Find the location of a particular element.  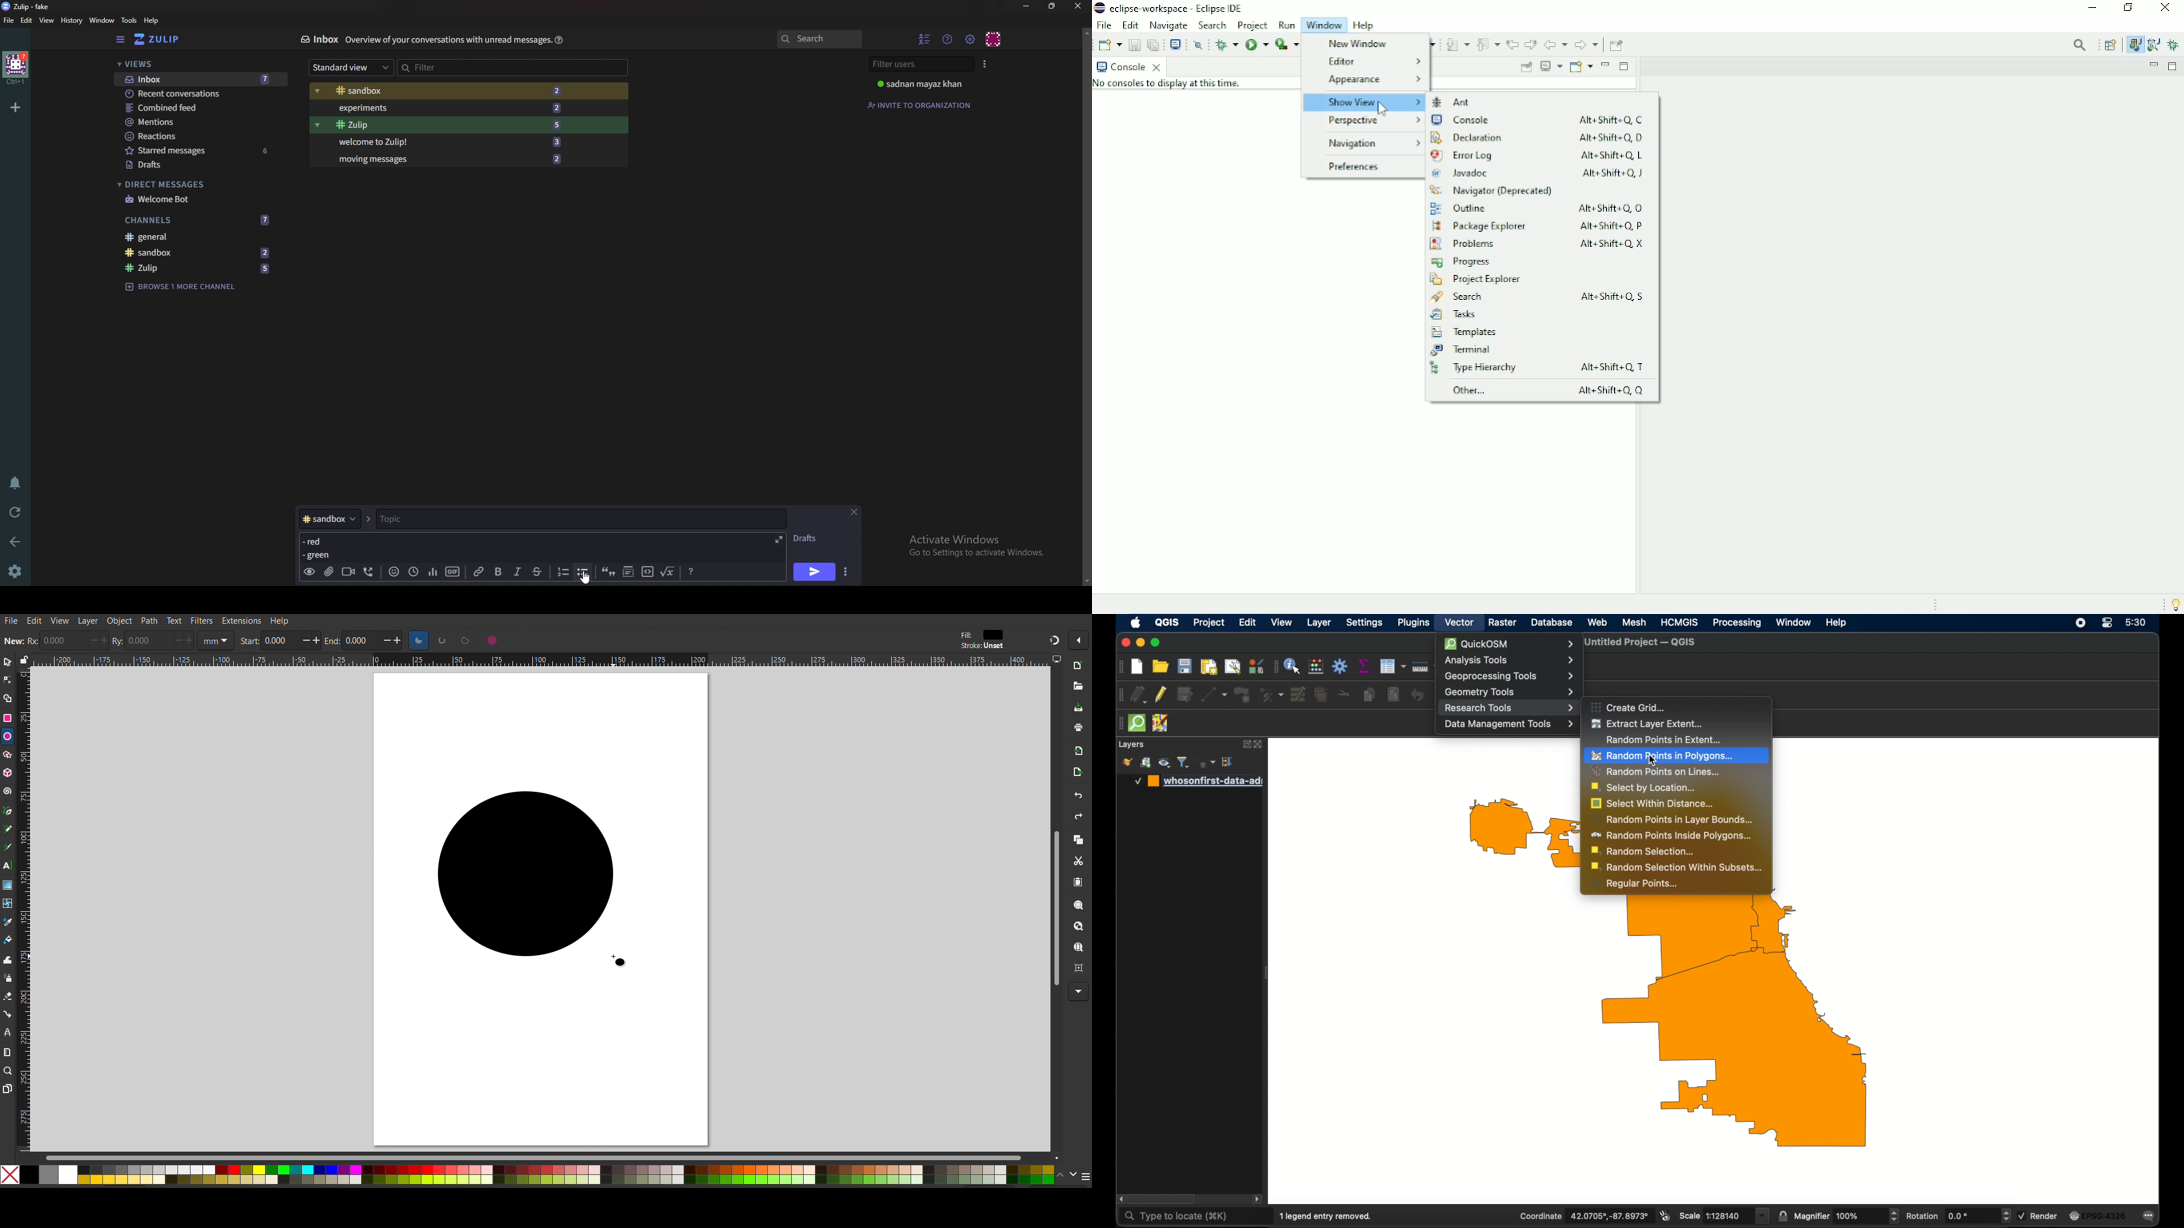

Console is located at coordinates (1537, 121).